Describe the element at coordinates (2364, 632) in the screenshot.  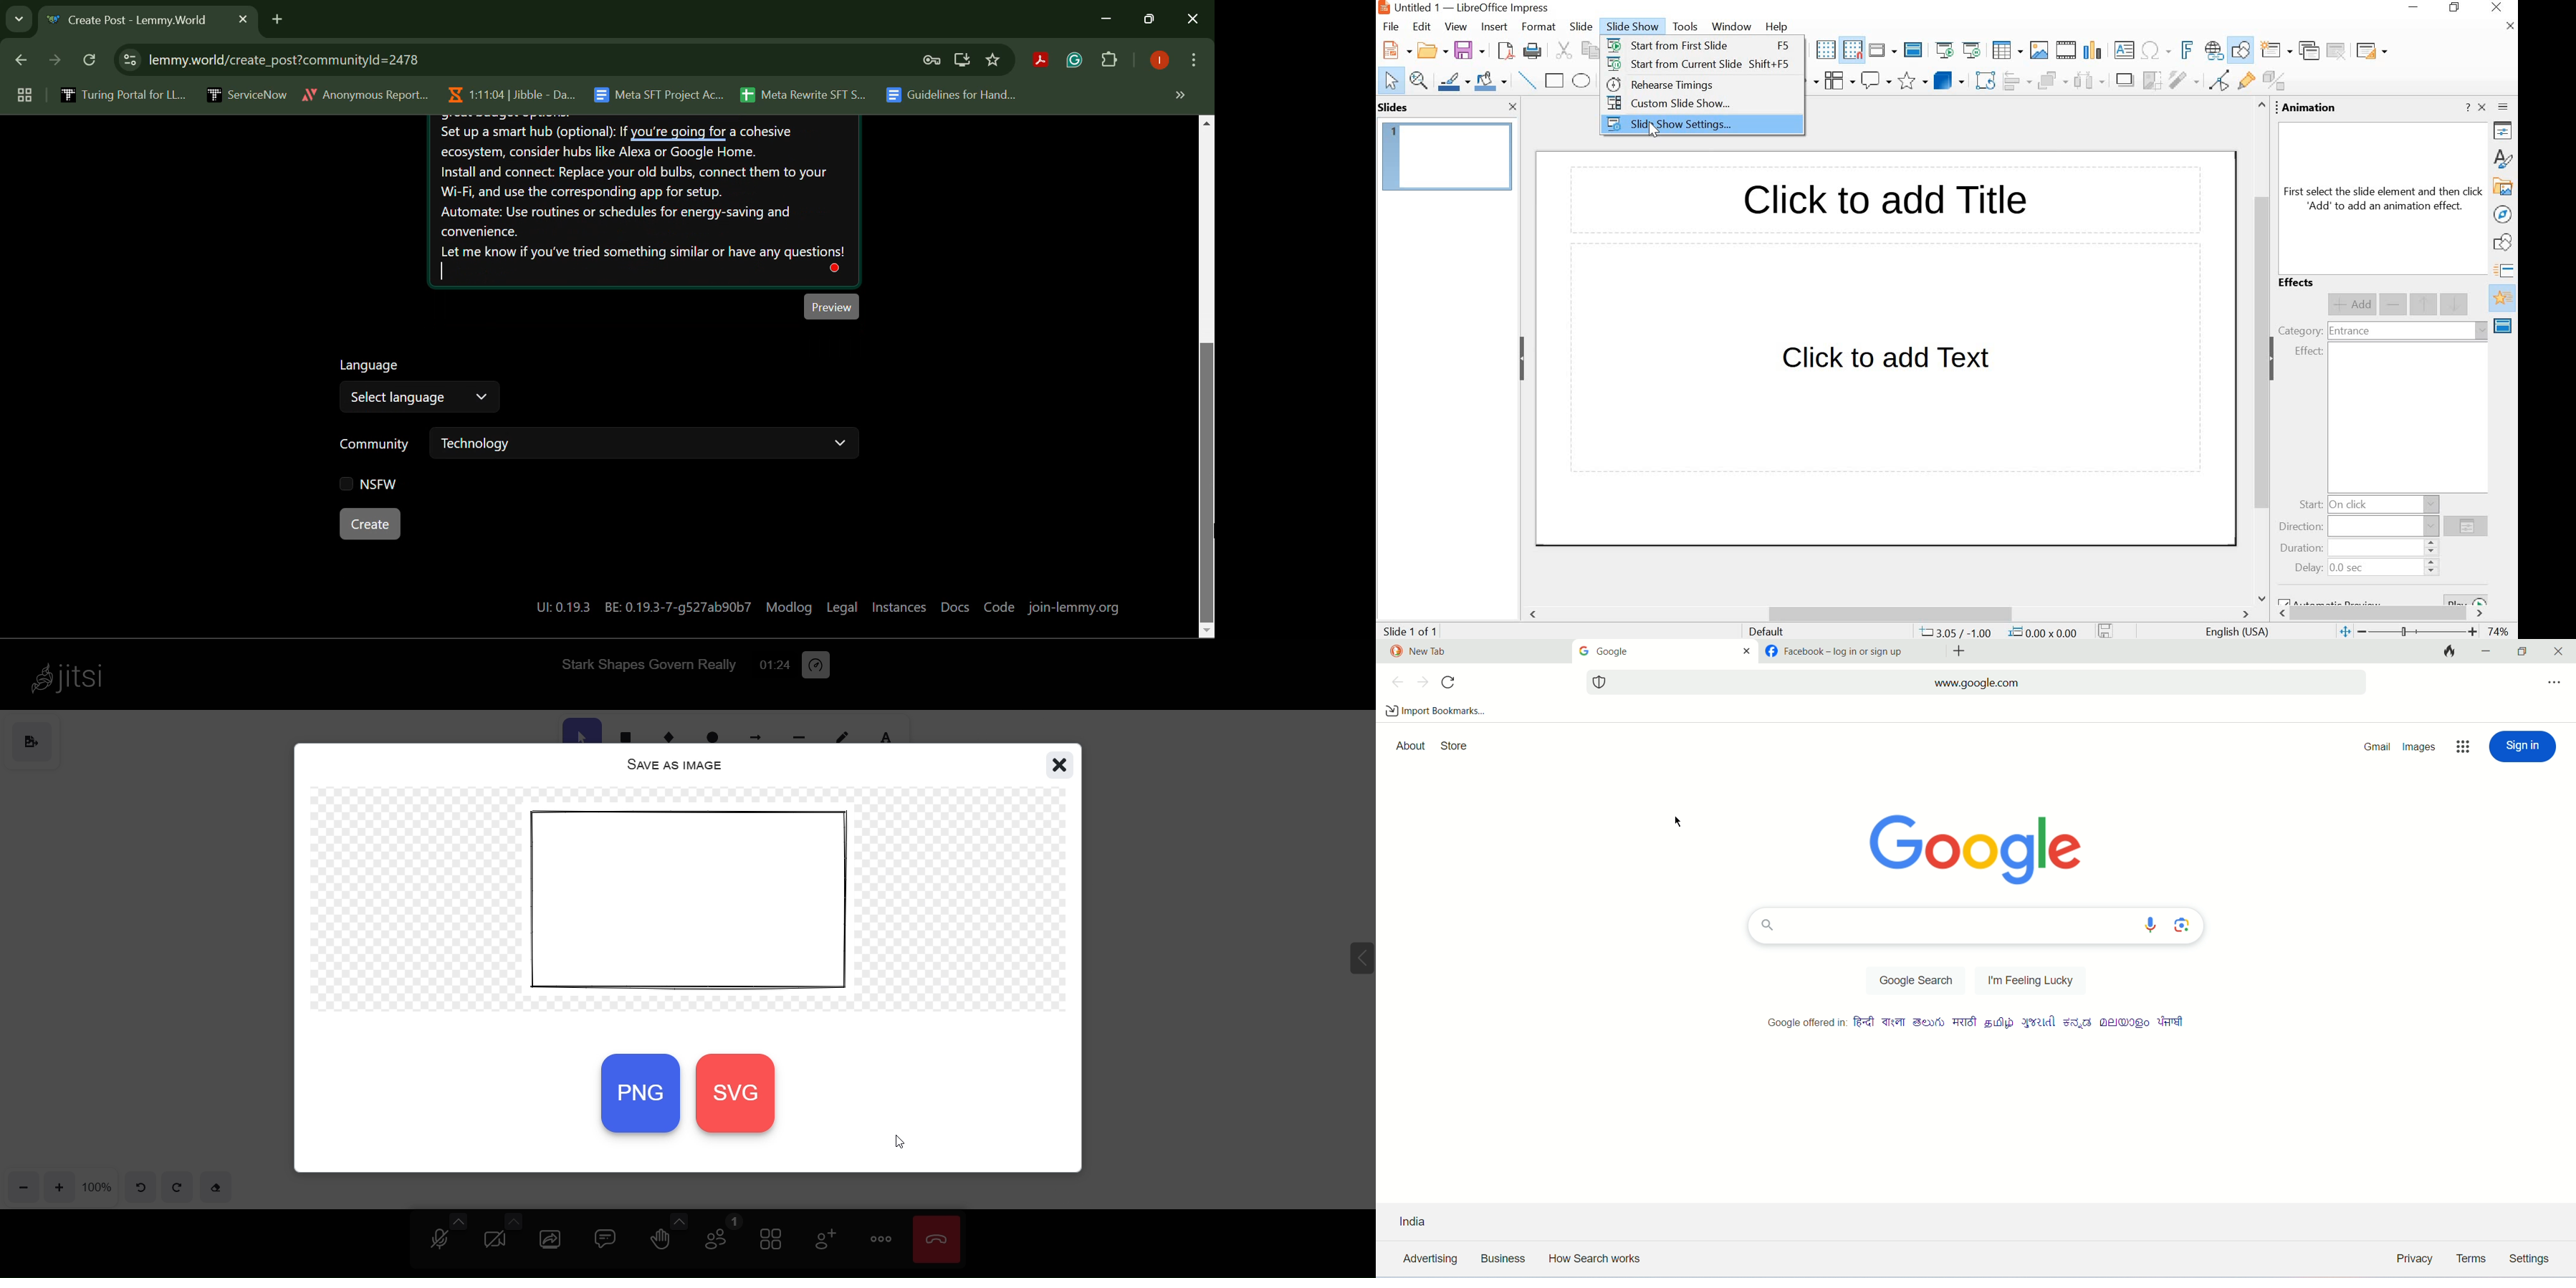
I see `zoom out` at that location.